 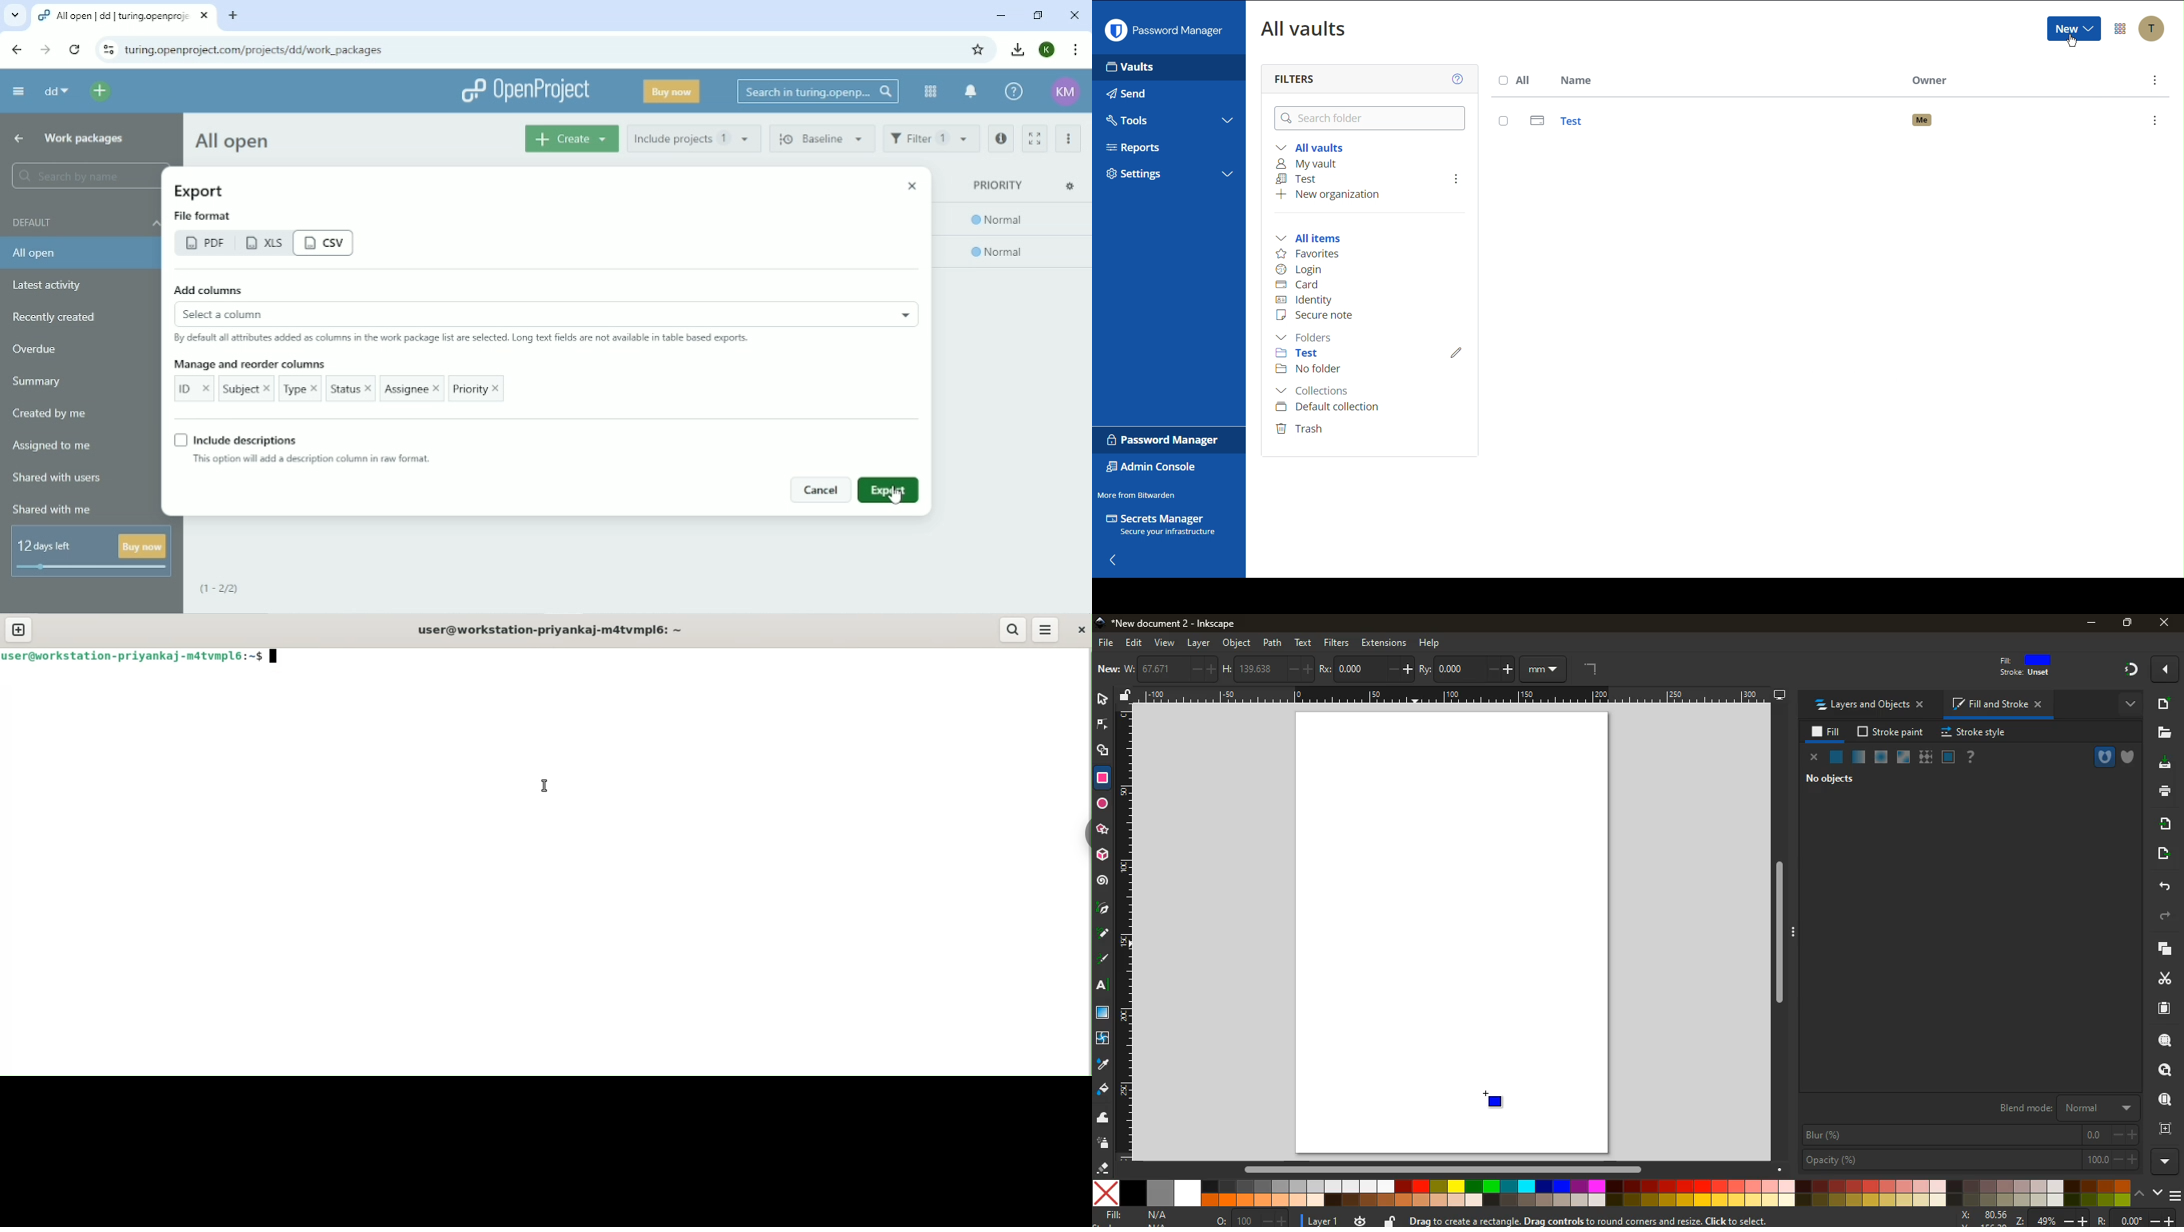 I want to click on pic, so click(x=1103, y=907).